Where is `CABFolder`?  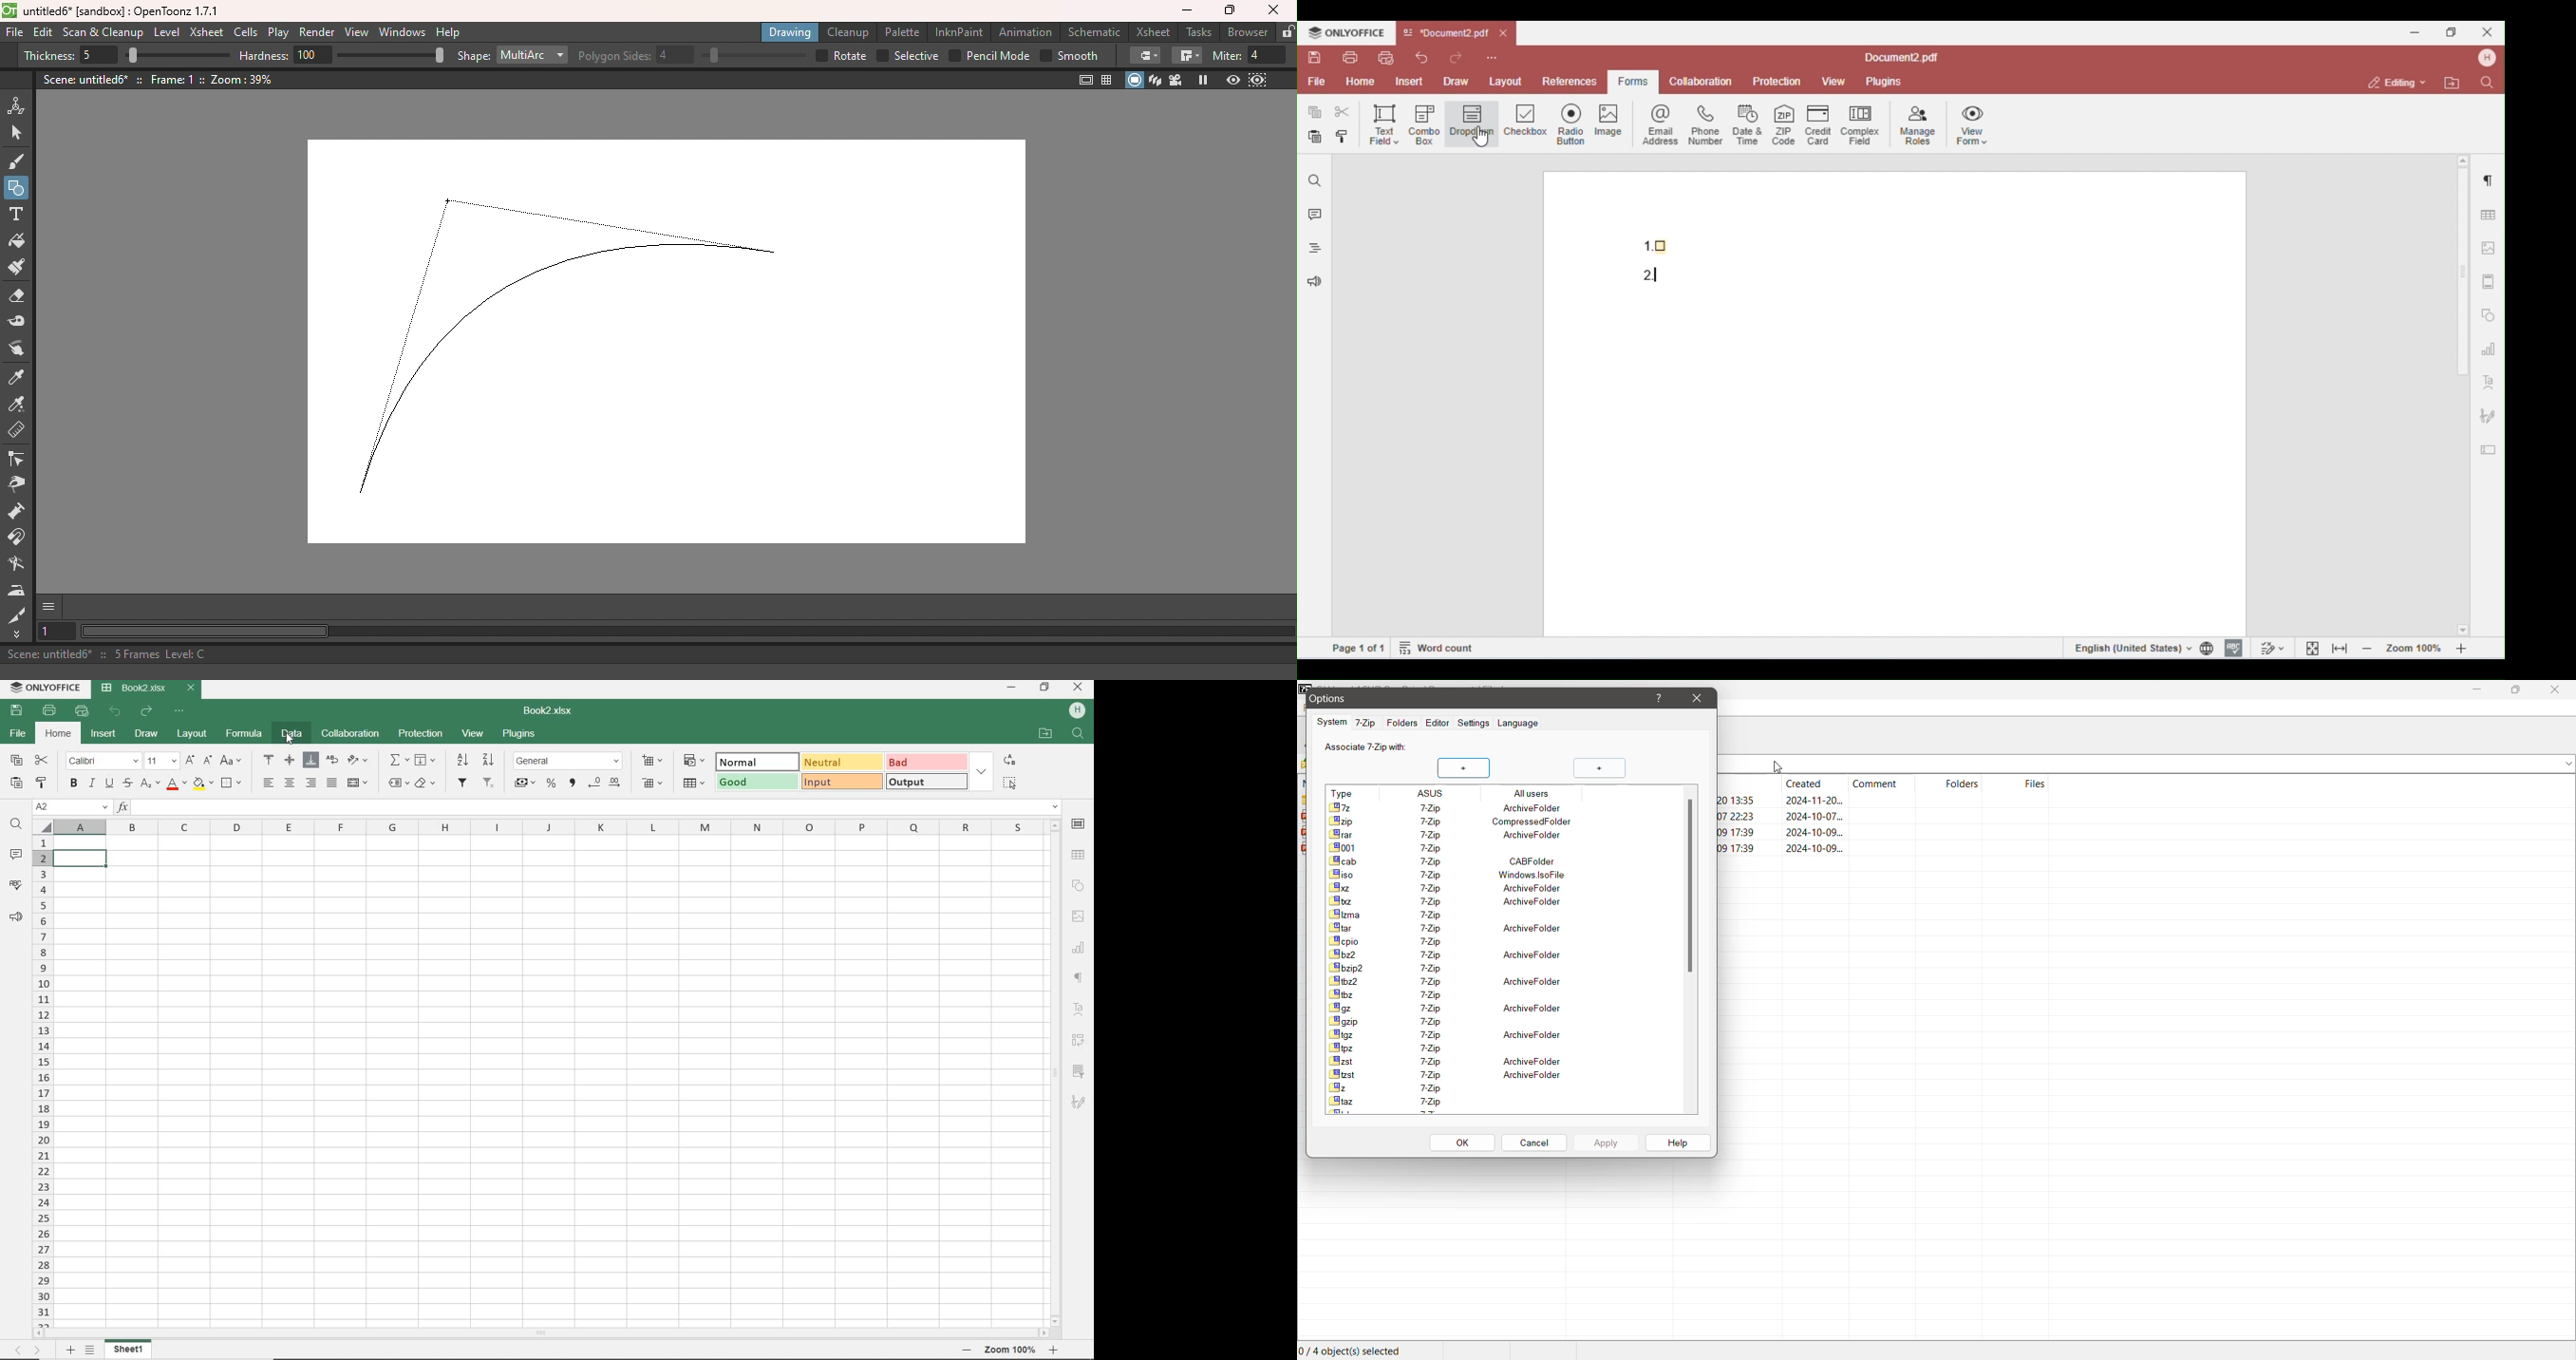
CABFolder is located at coordinates (1455, 861).